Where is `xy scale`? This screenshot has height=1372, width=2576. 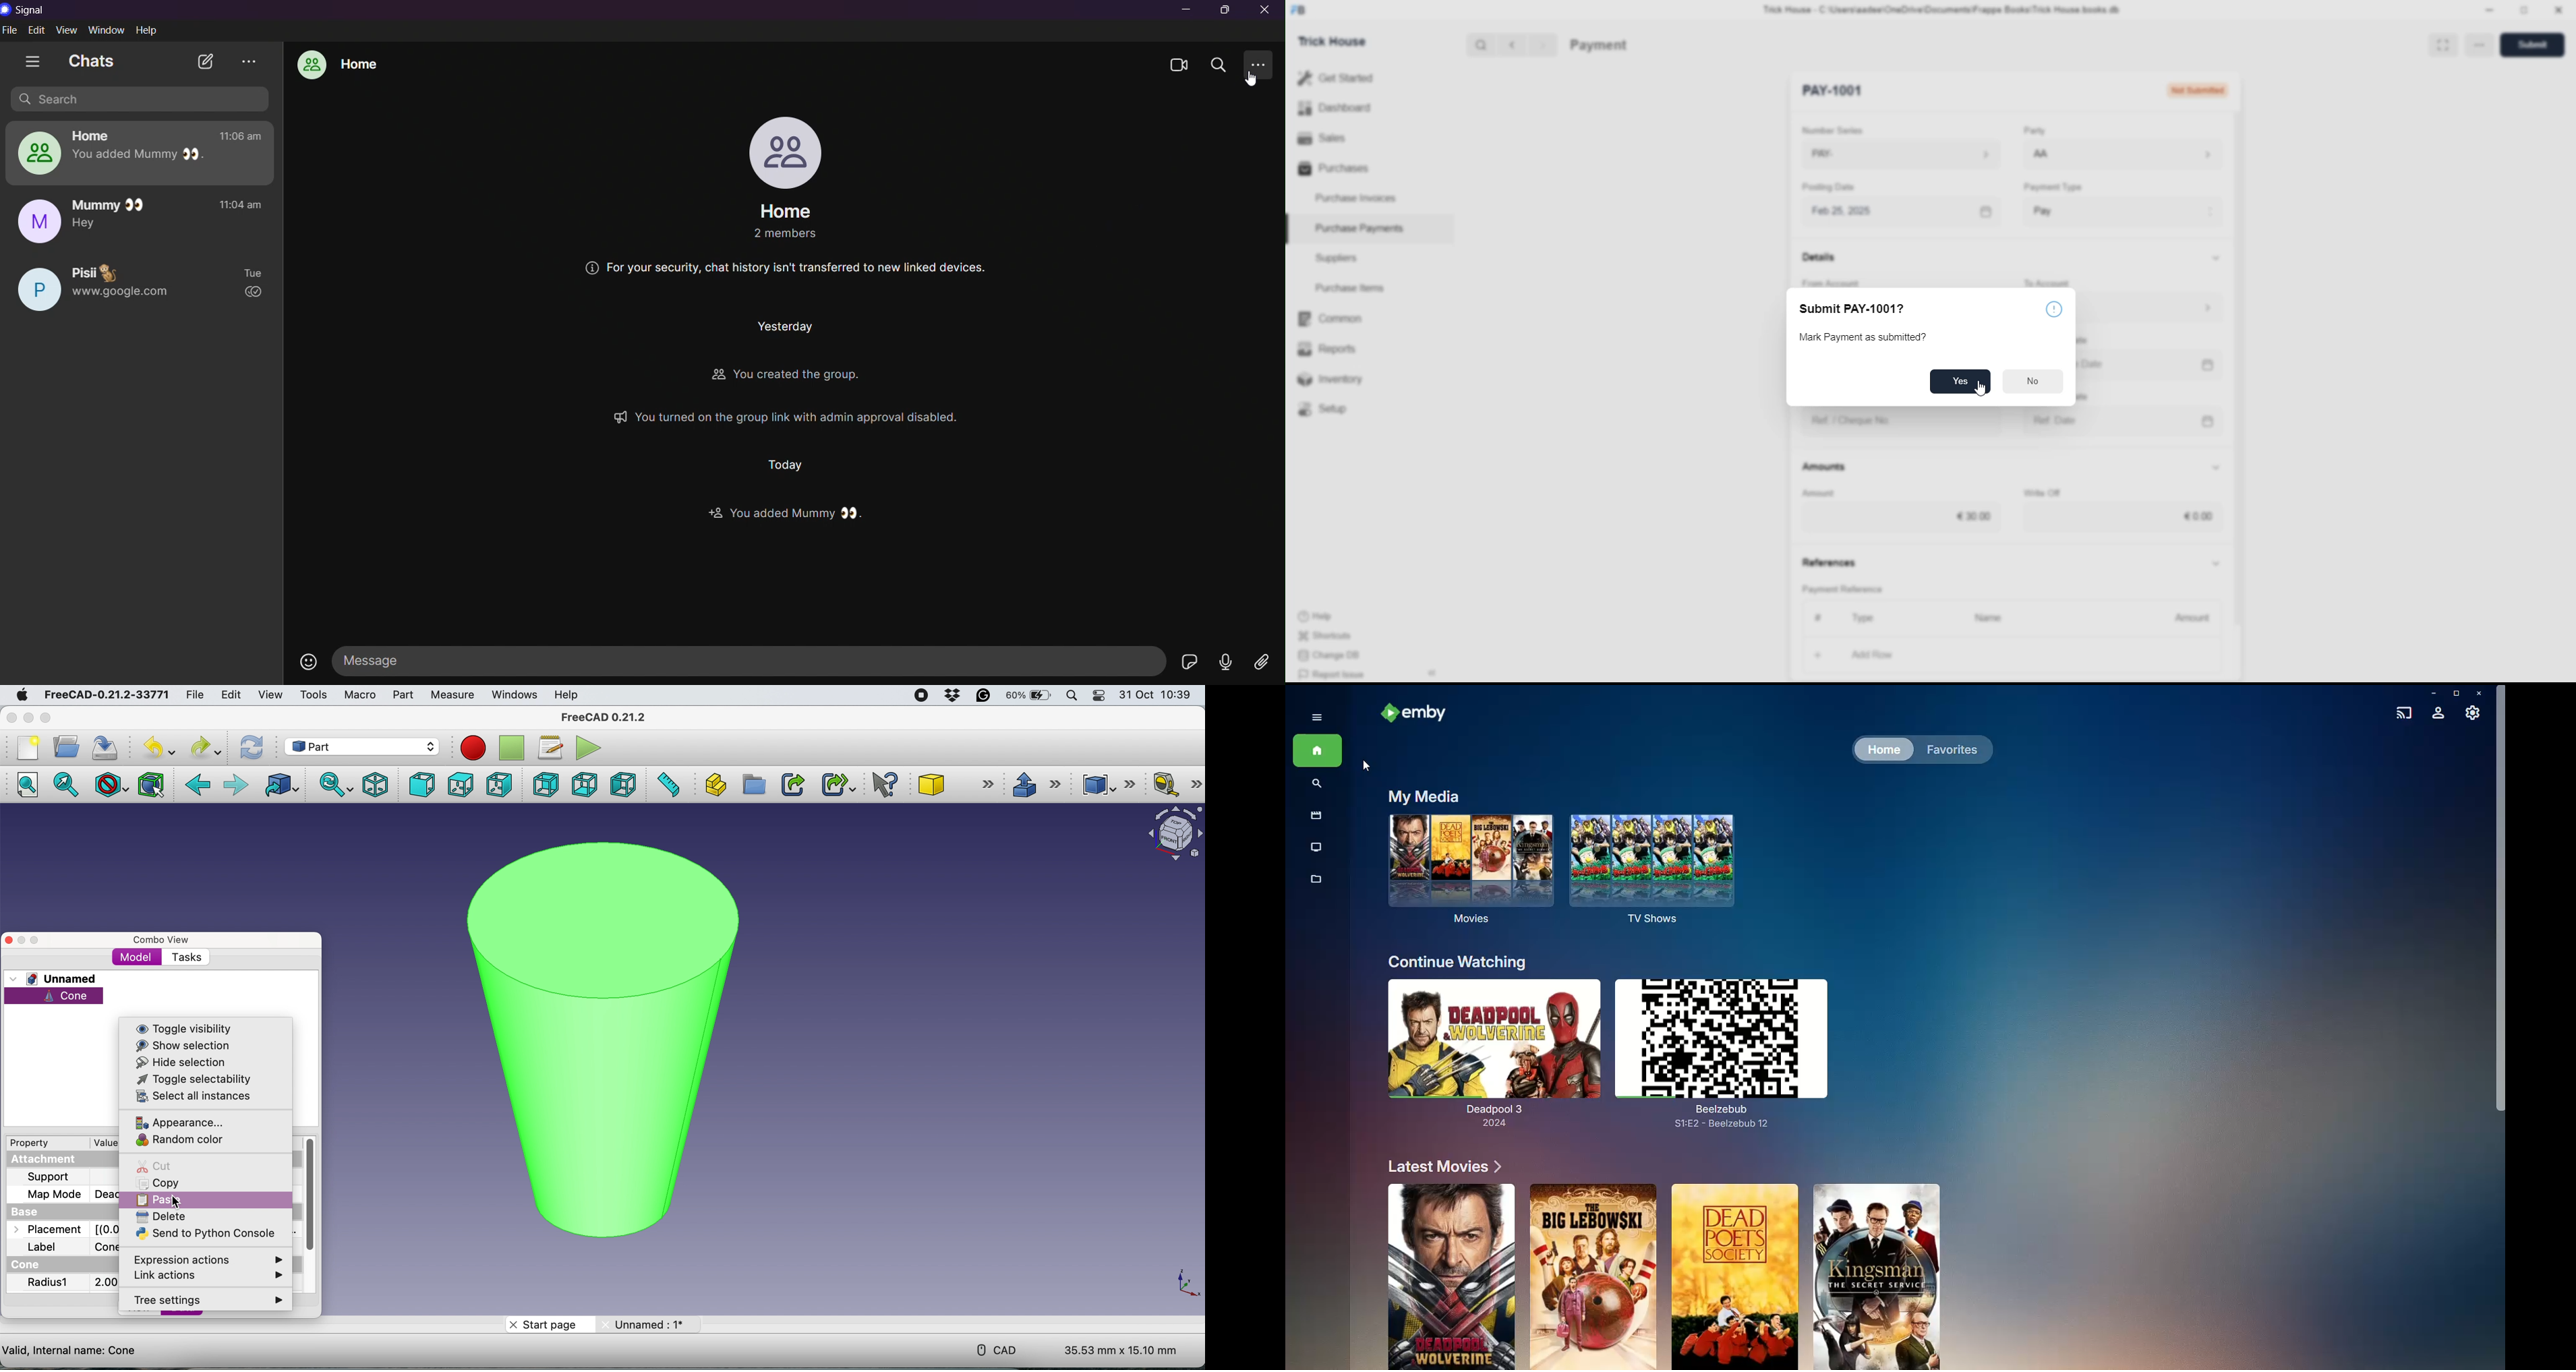 xy scale is located at coordinates (1181, 1283).